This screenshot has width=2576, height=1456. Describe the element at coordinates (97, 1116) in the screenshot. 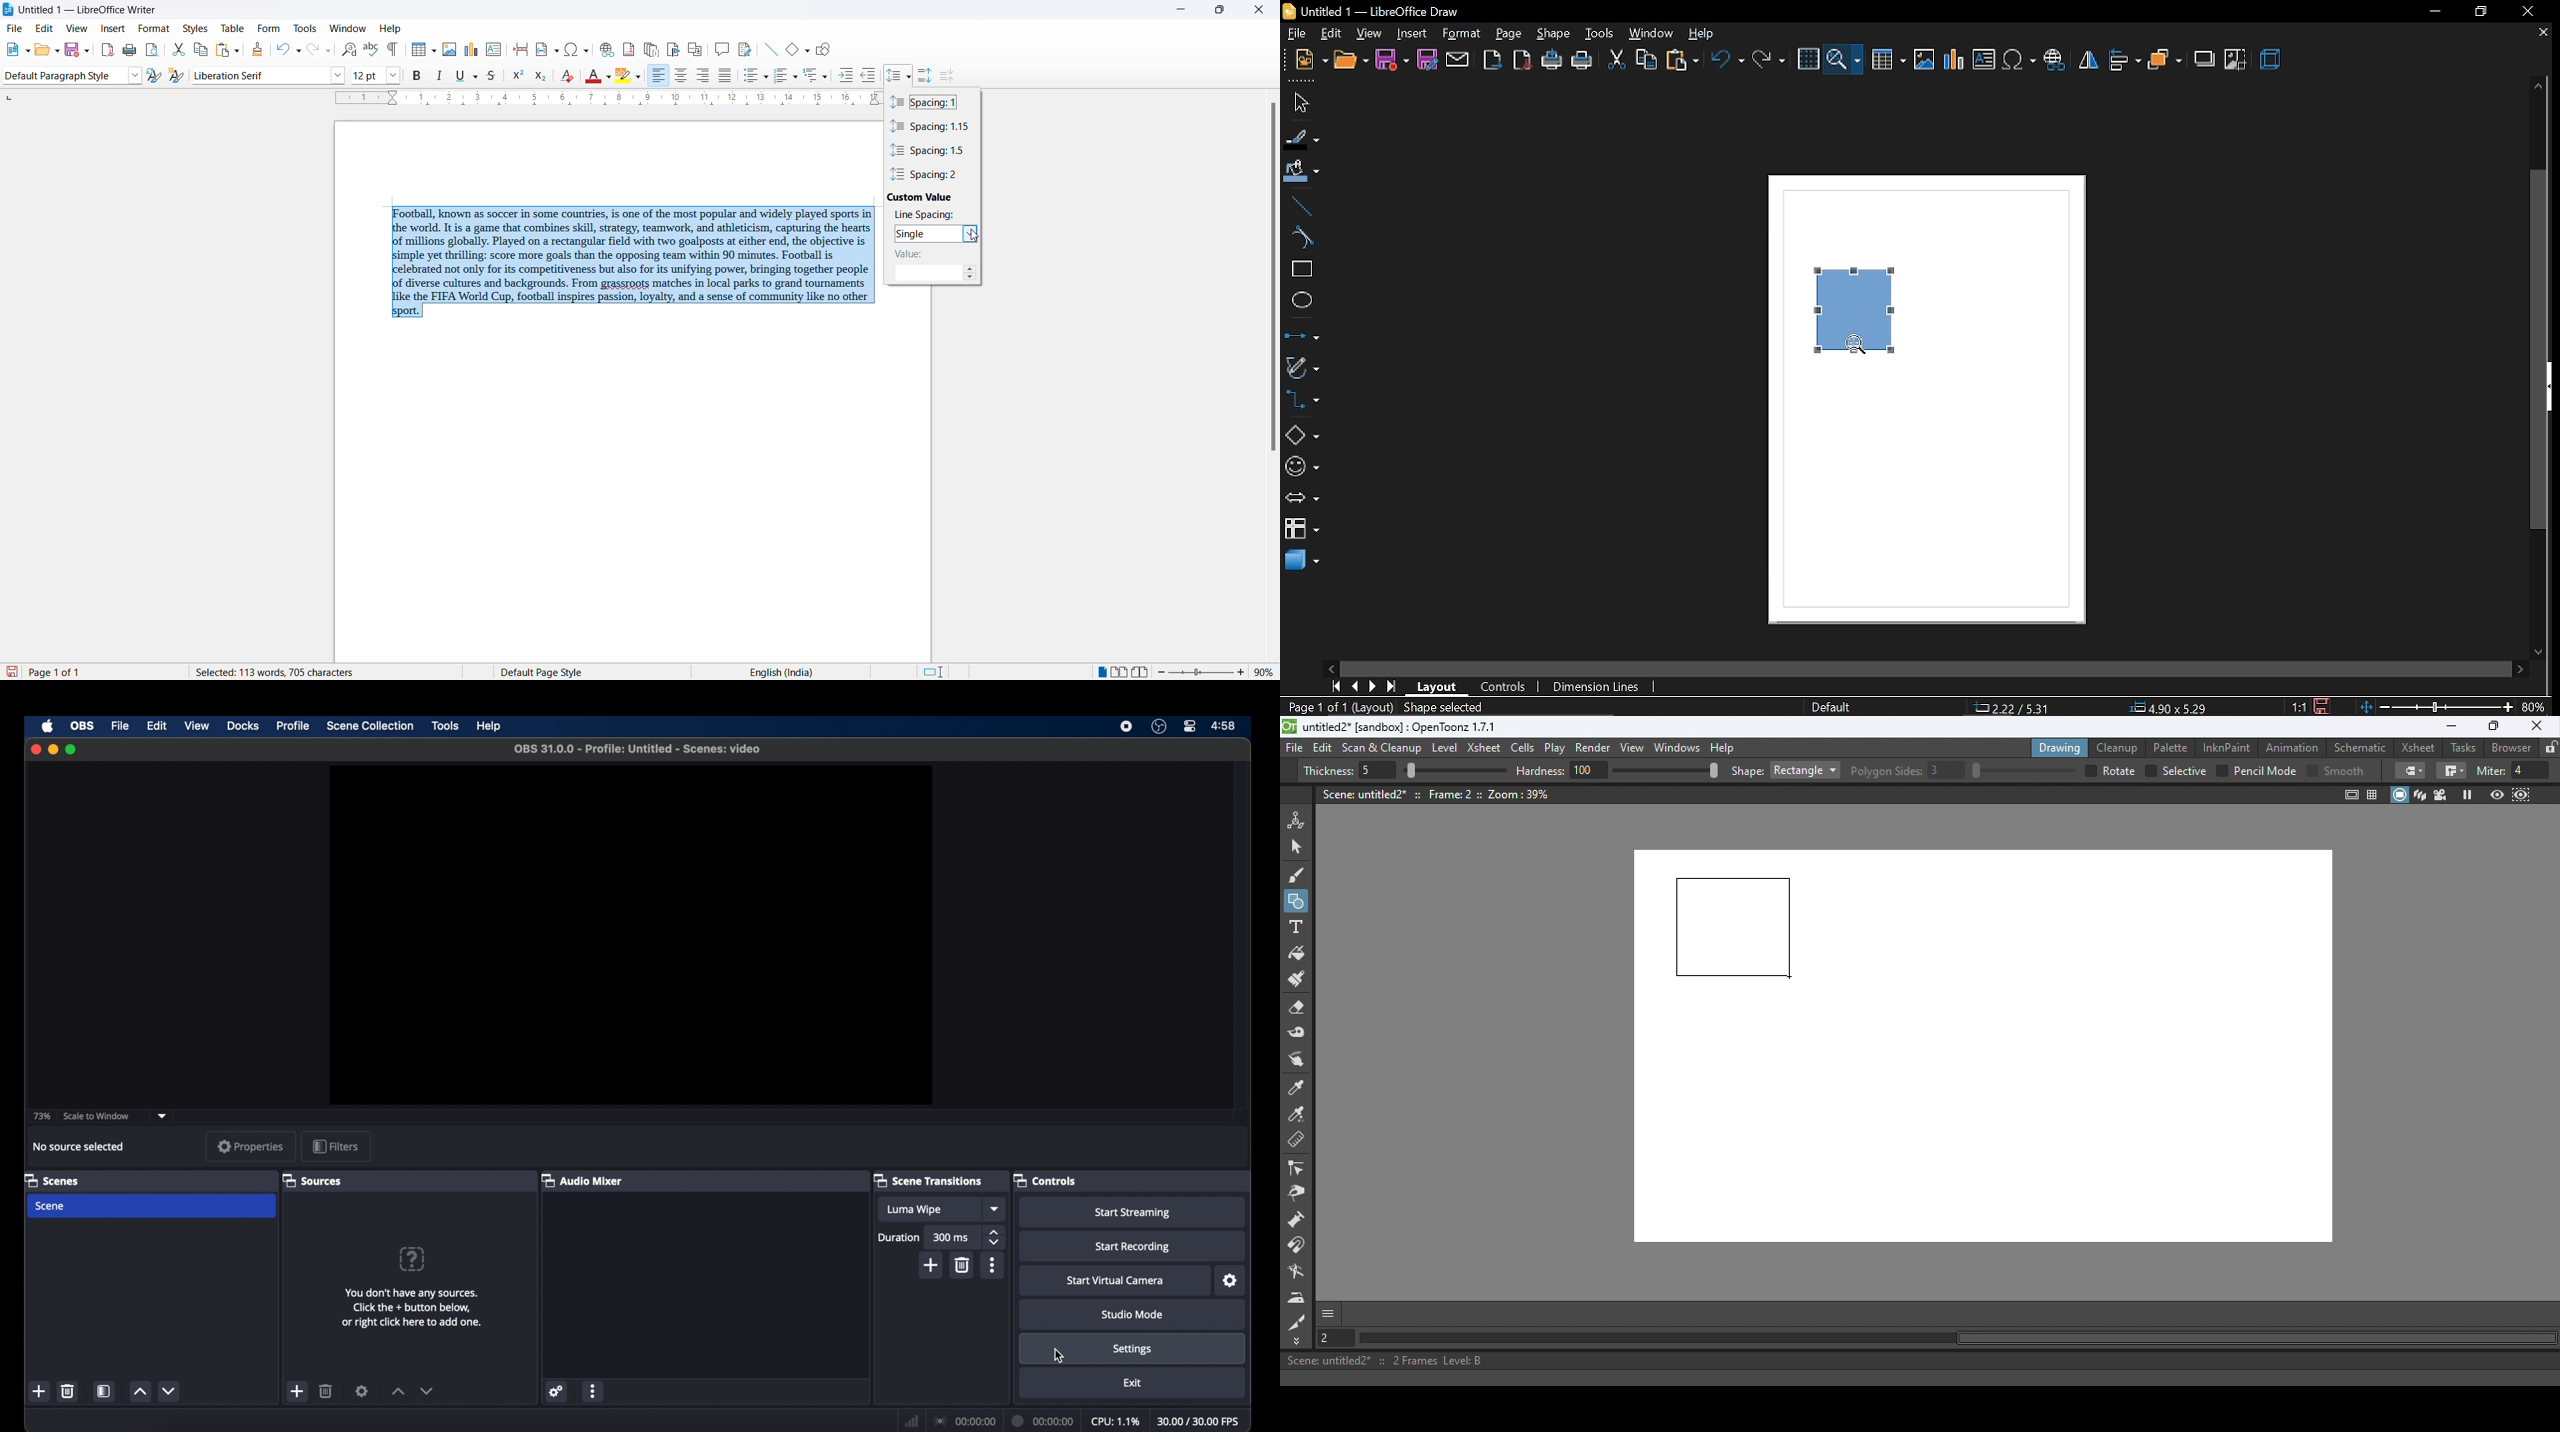

I see `scale to window` at that location.